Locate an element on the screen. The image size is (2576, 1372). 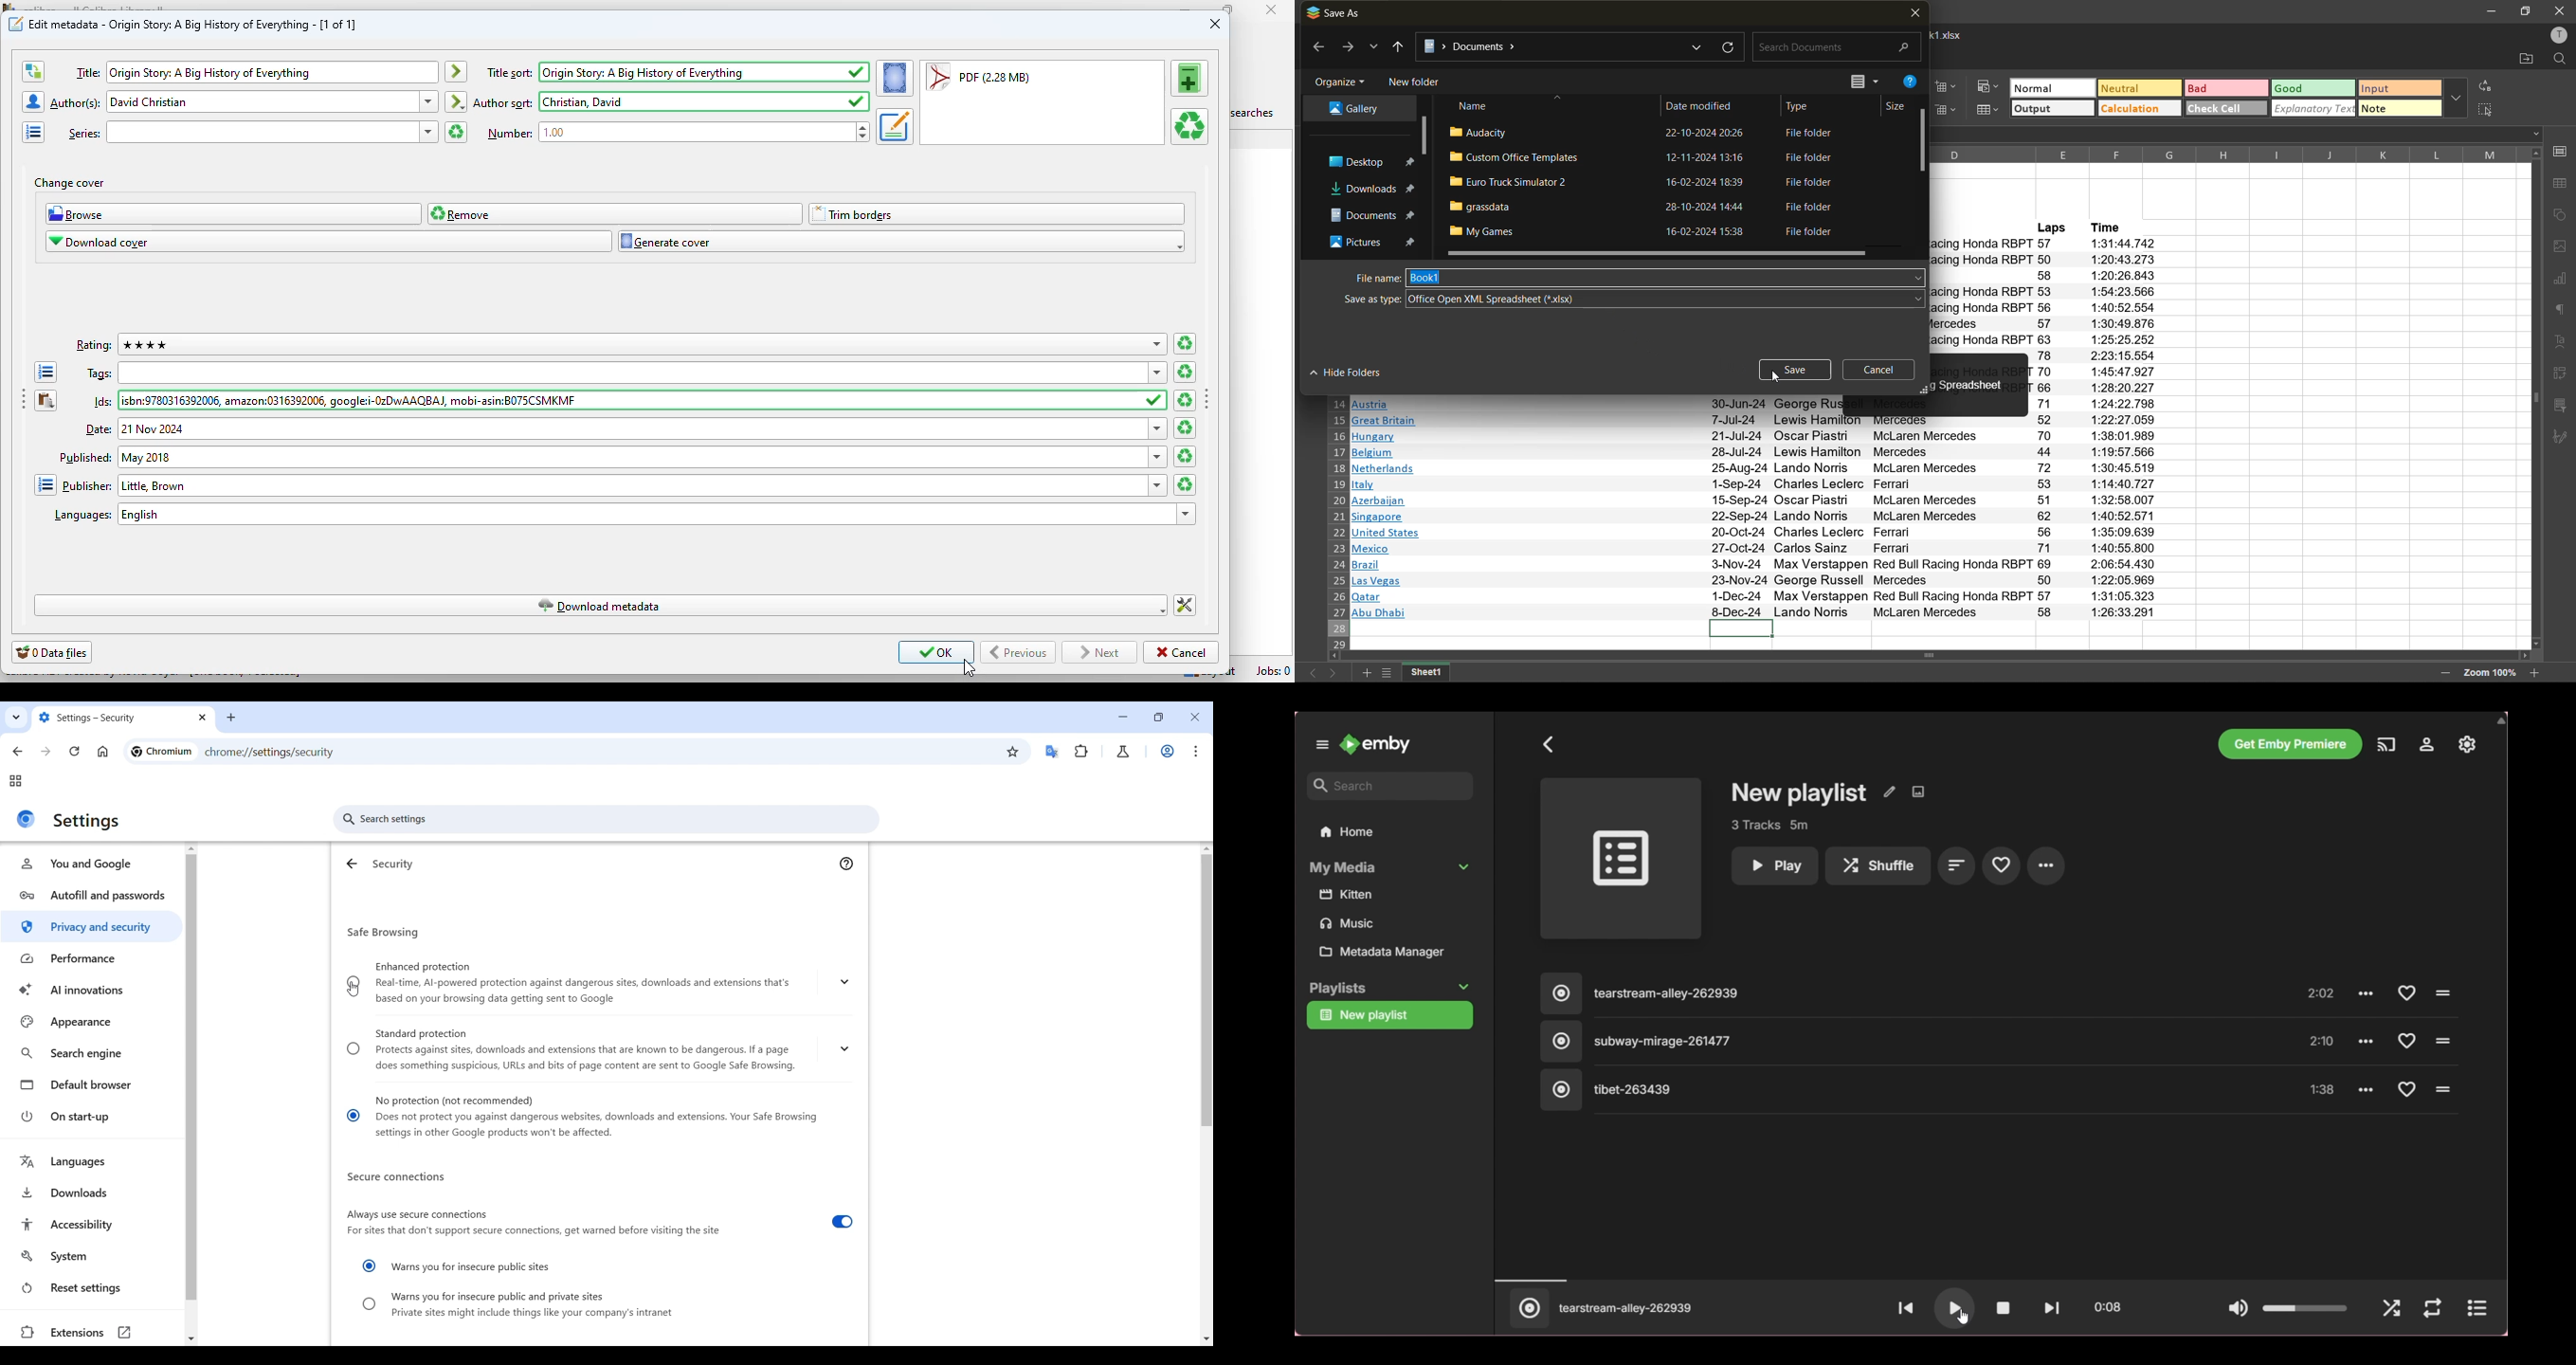
Song 3, click to play is located at coordinates (1895, 1090).